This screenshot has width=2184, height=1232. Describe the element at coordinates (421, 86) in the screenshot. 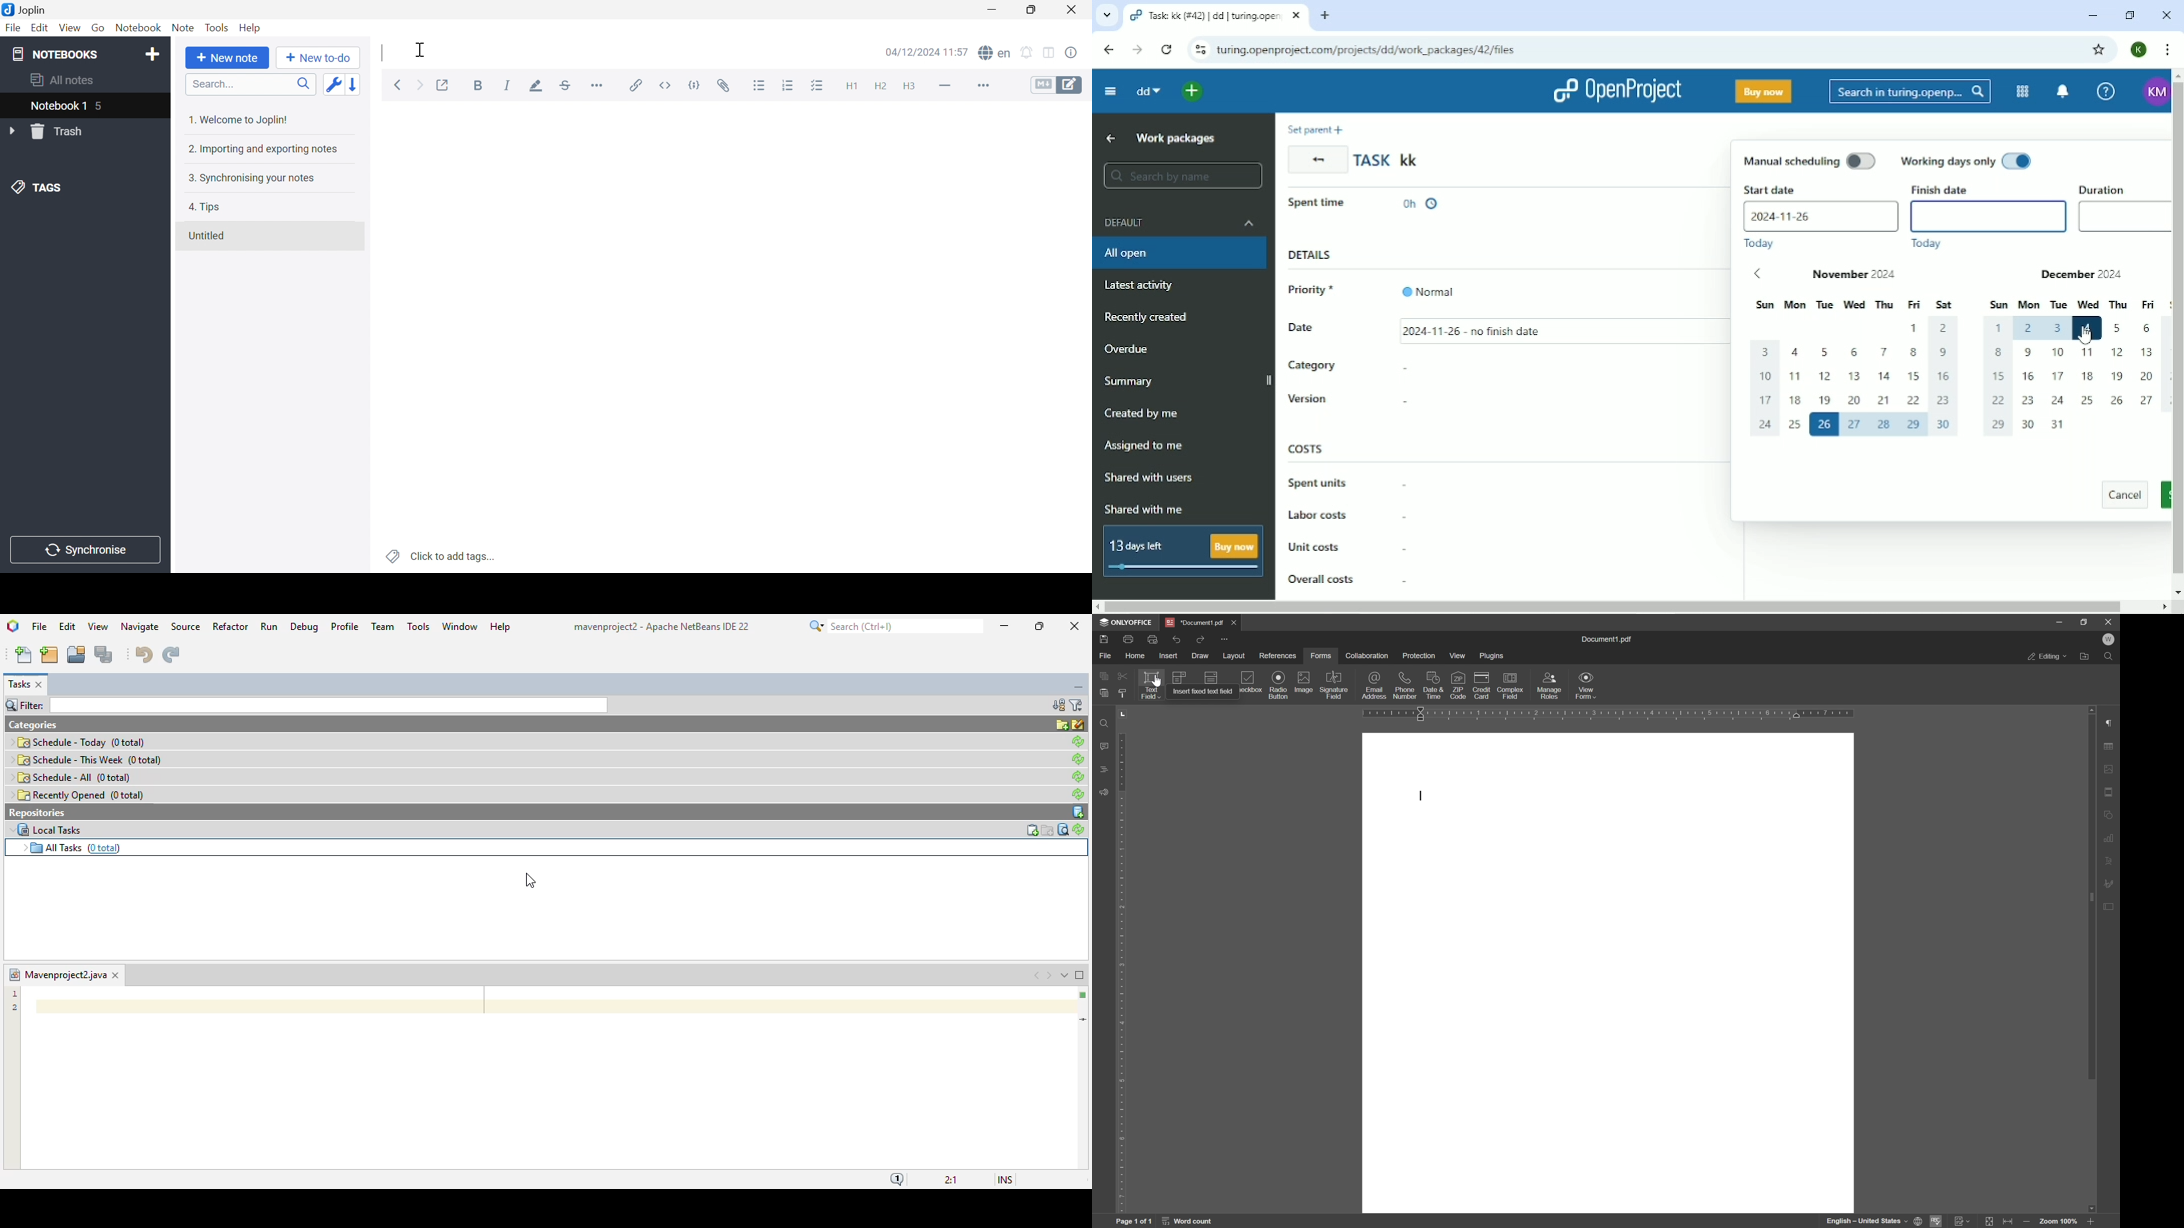

I see `Forward` at that location.